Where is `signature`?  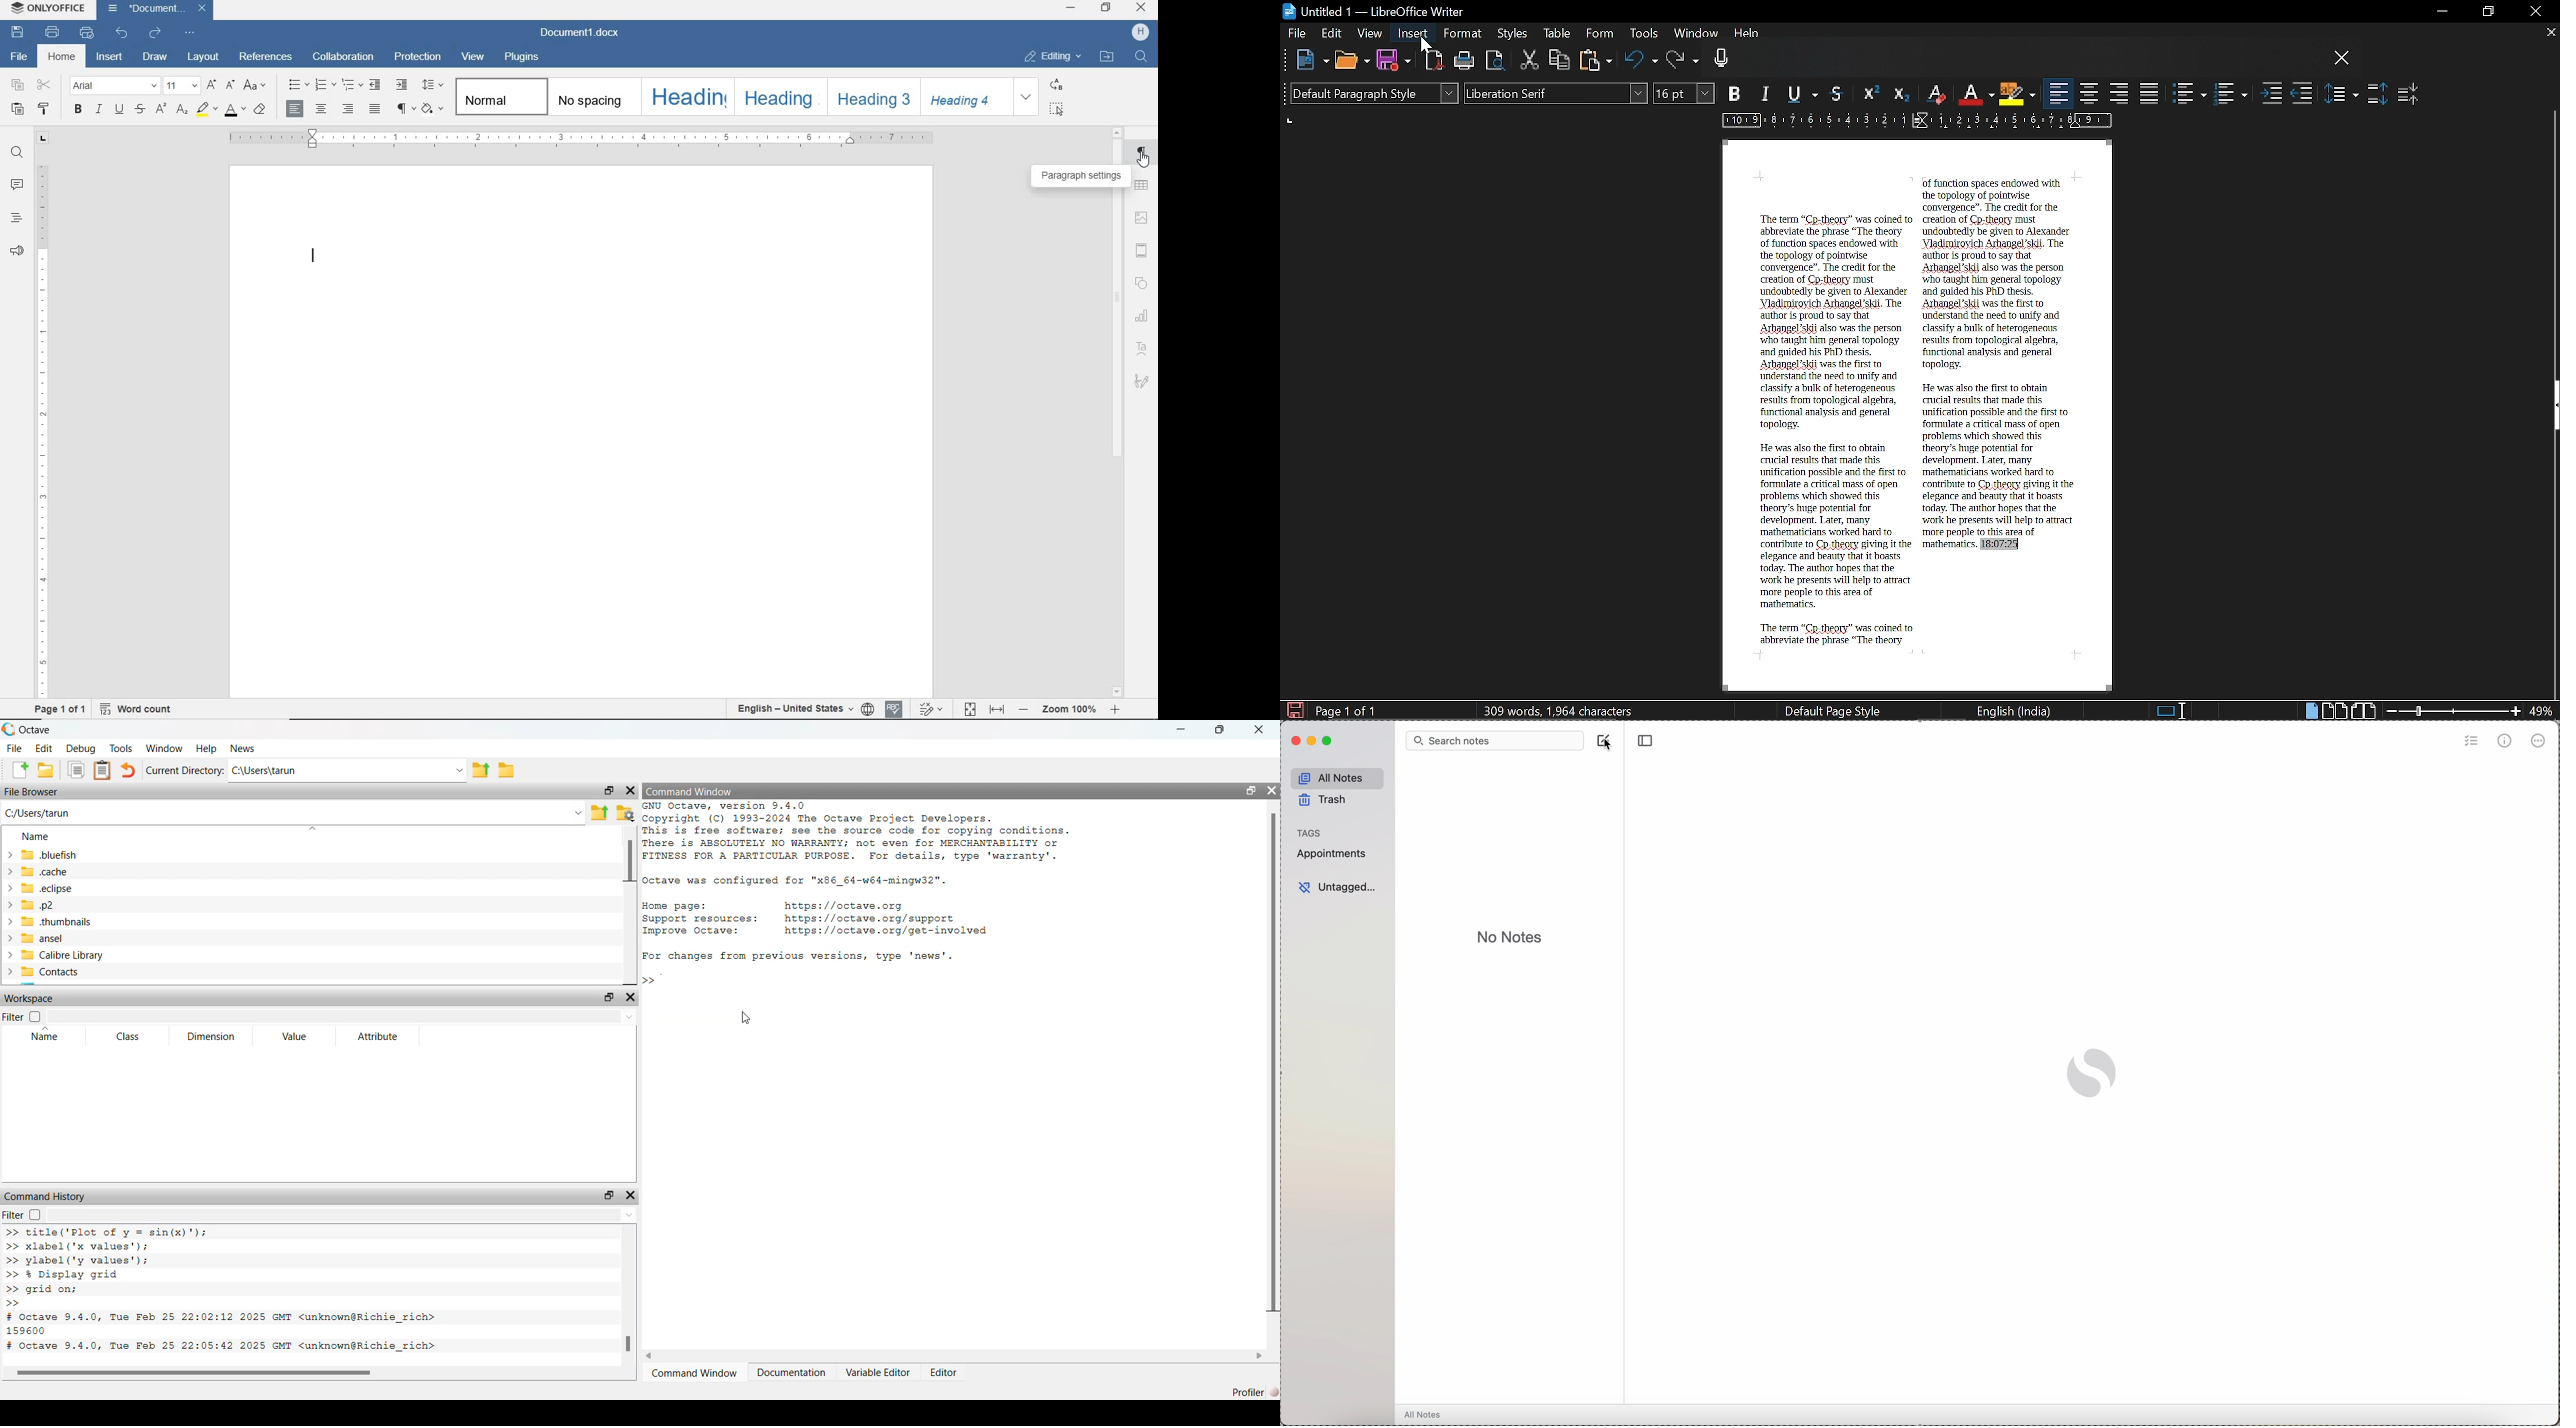 signature is located at coordinates (1142, 382).